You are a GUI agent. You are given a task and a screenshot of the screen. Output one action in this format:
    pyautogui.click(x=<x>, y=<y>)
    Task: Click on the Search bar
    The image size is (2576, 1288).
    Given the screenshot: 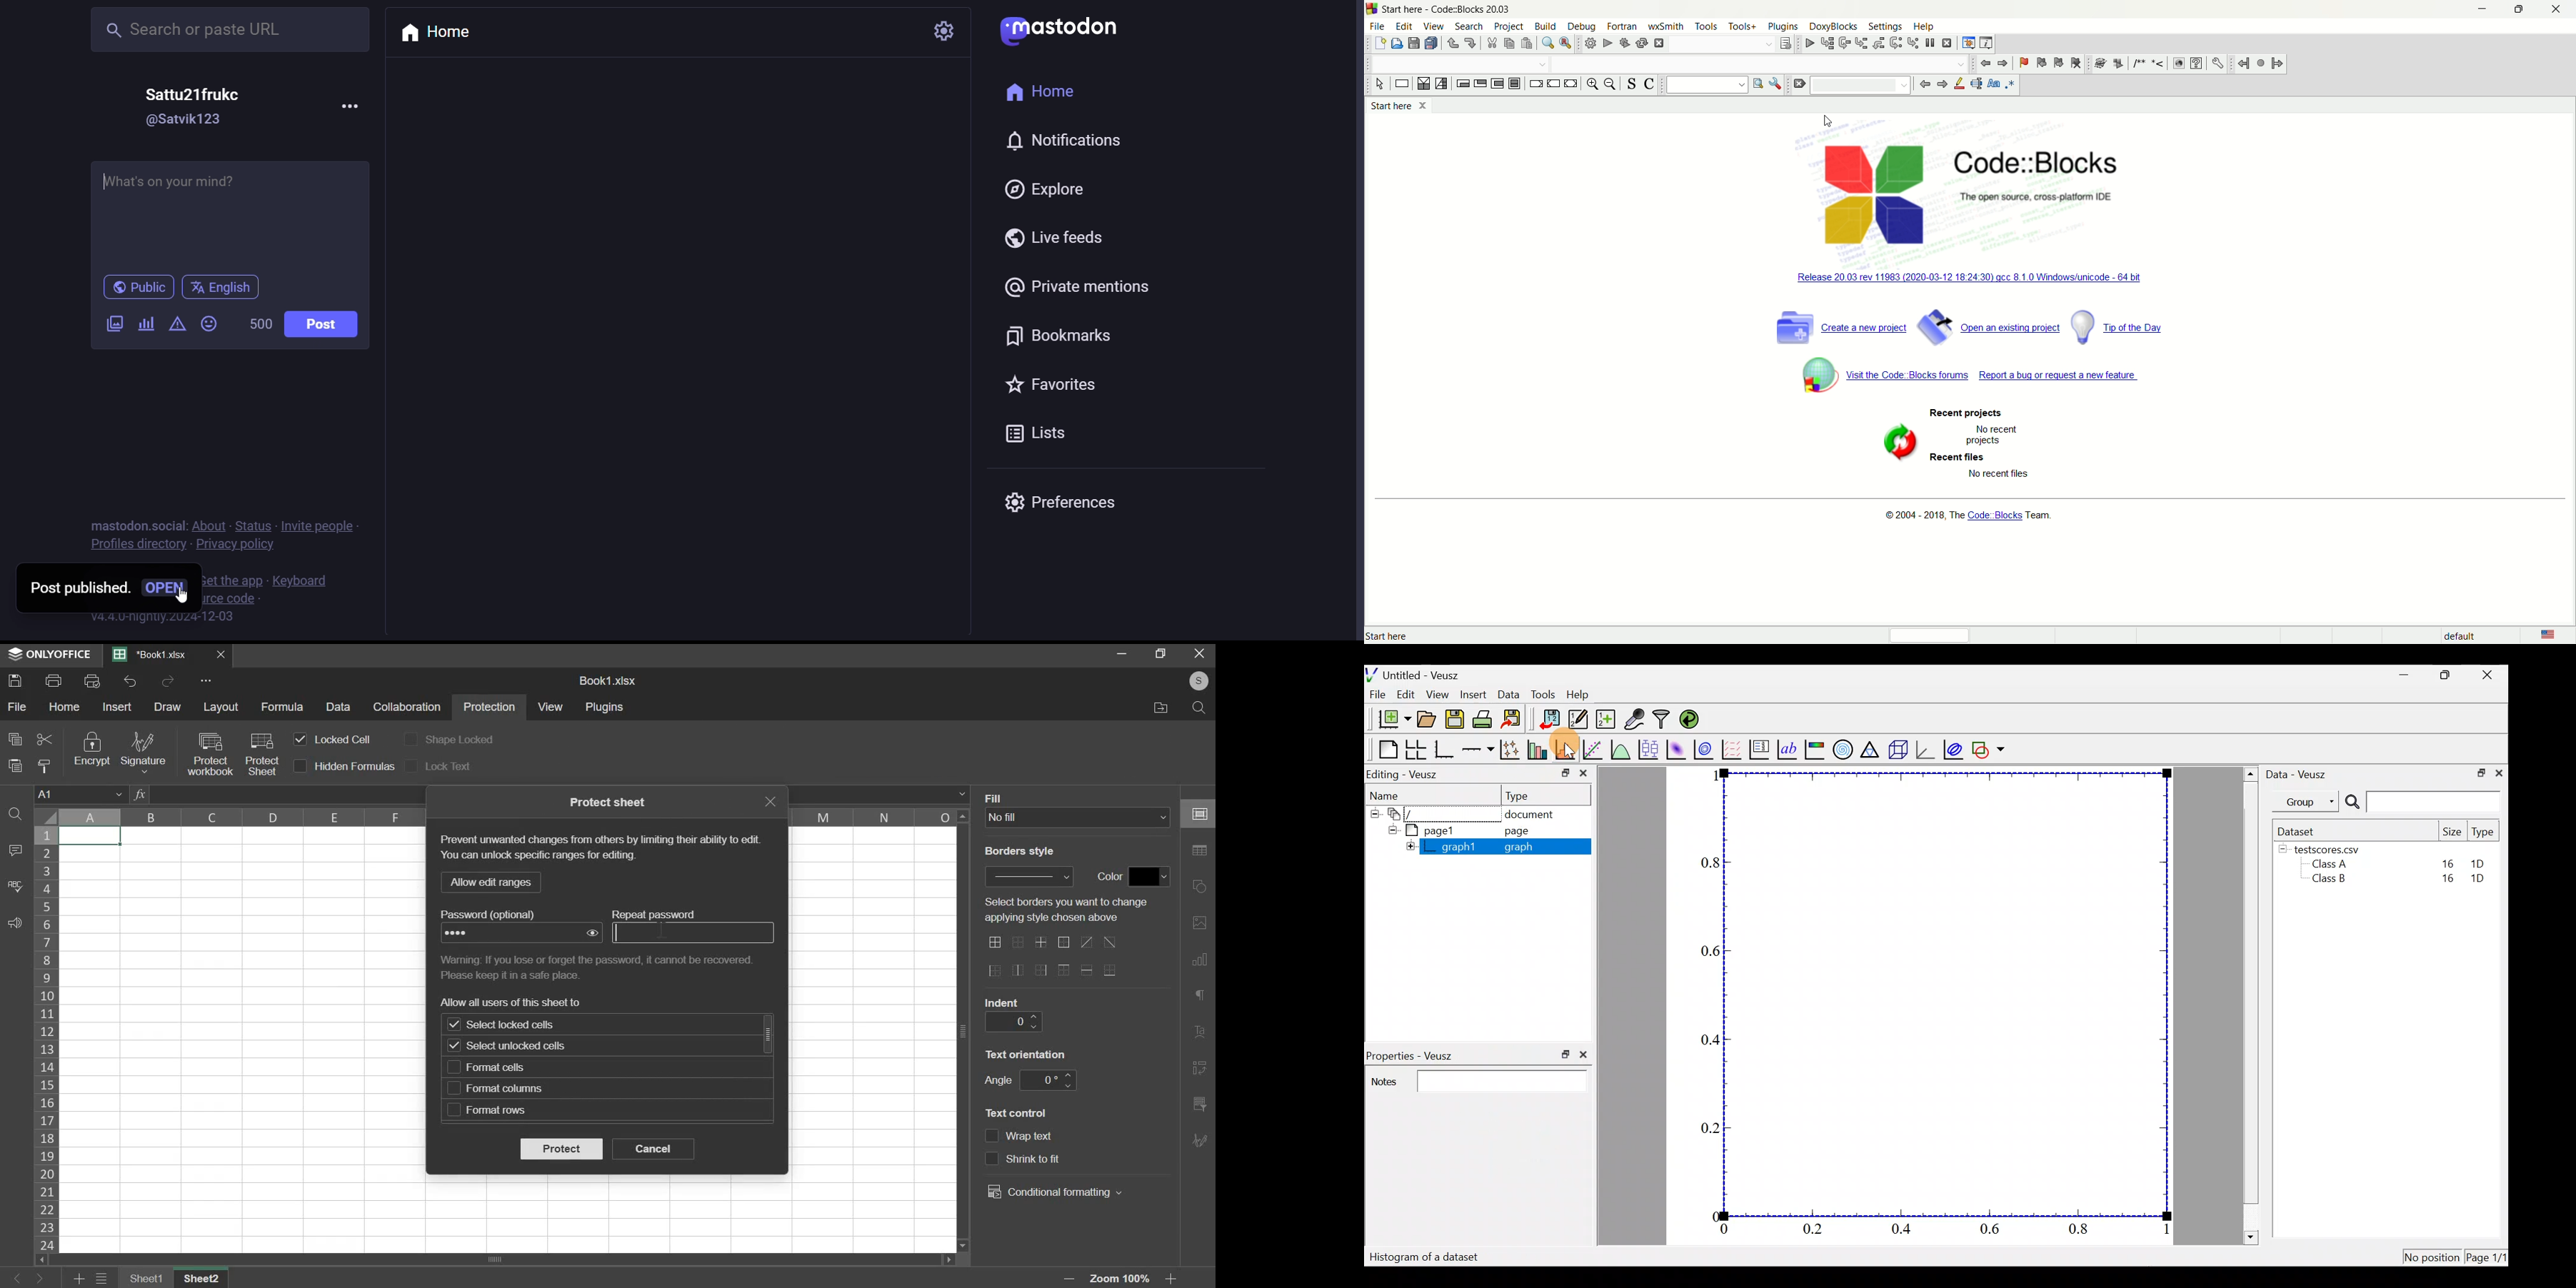 What is the action you would take?
    pyautogui.click(x=2423, y=803)
    